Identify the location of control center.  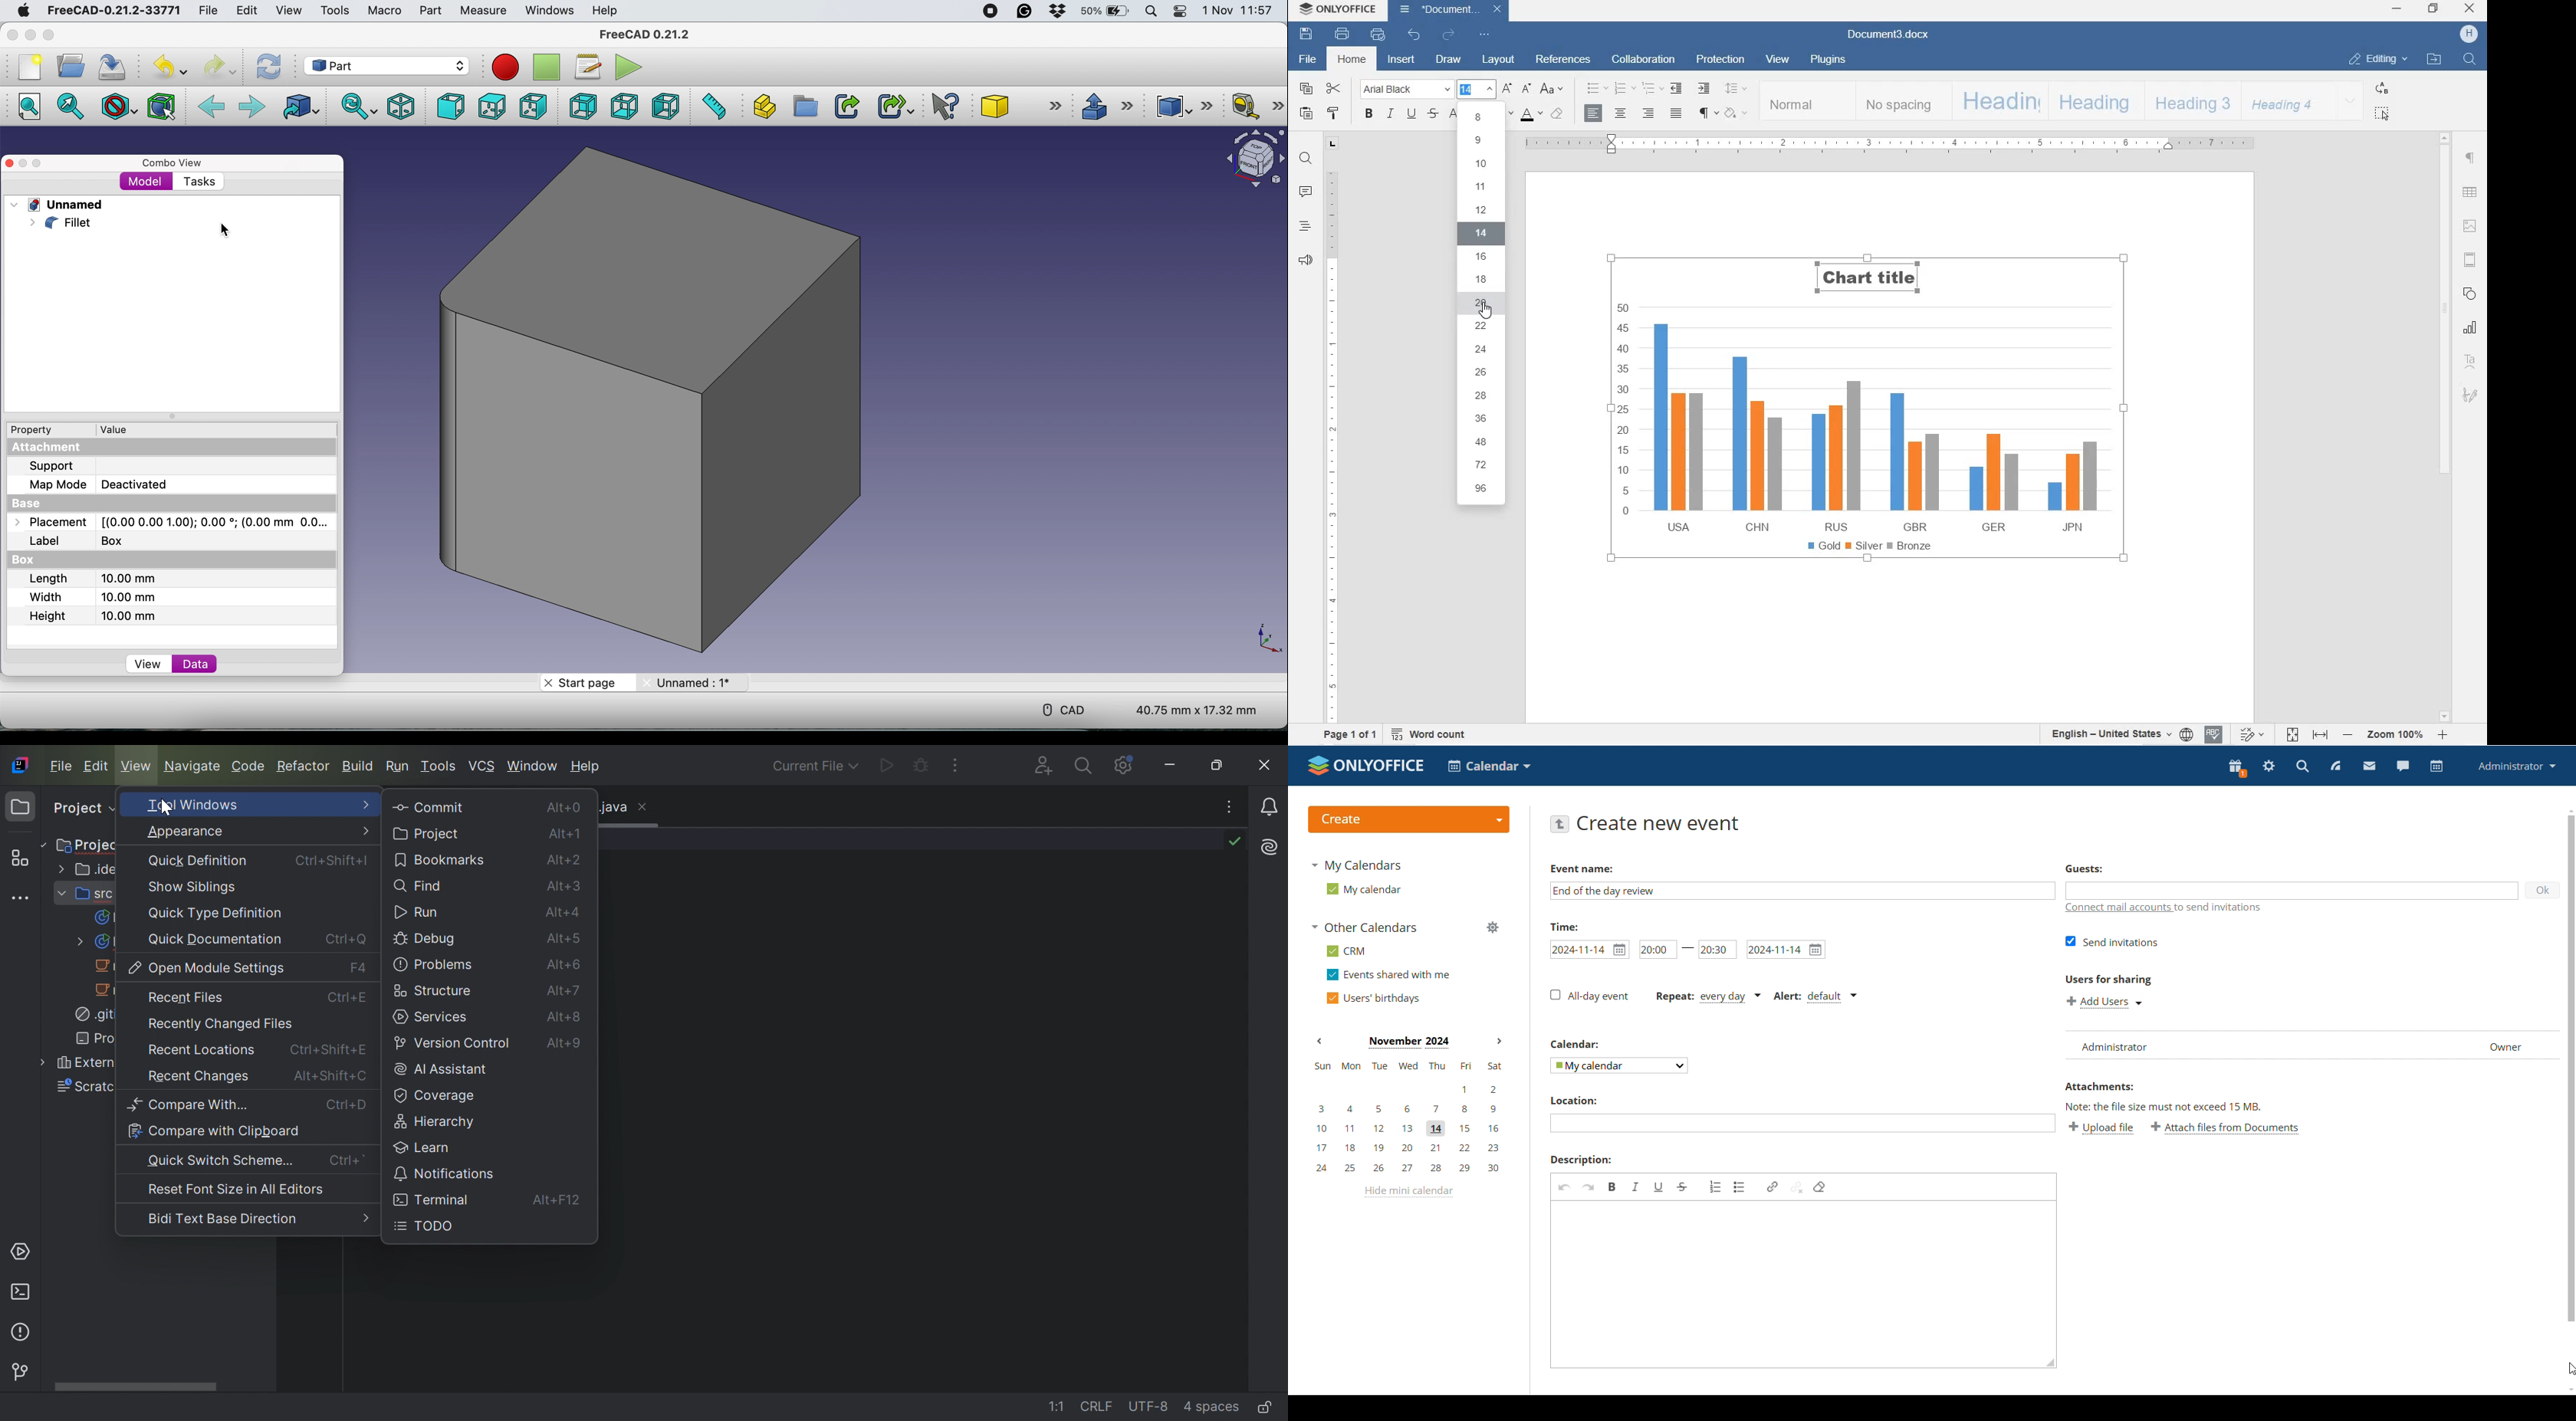
(1182, 12).